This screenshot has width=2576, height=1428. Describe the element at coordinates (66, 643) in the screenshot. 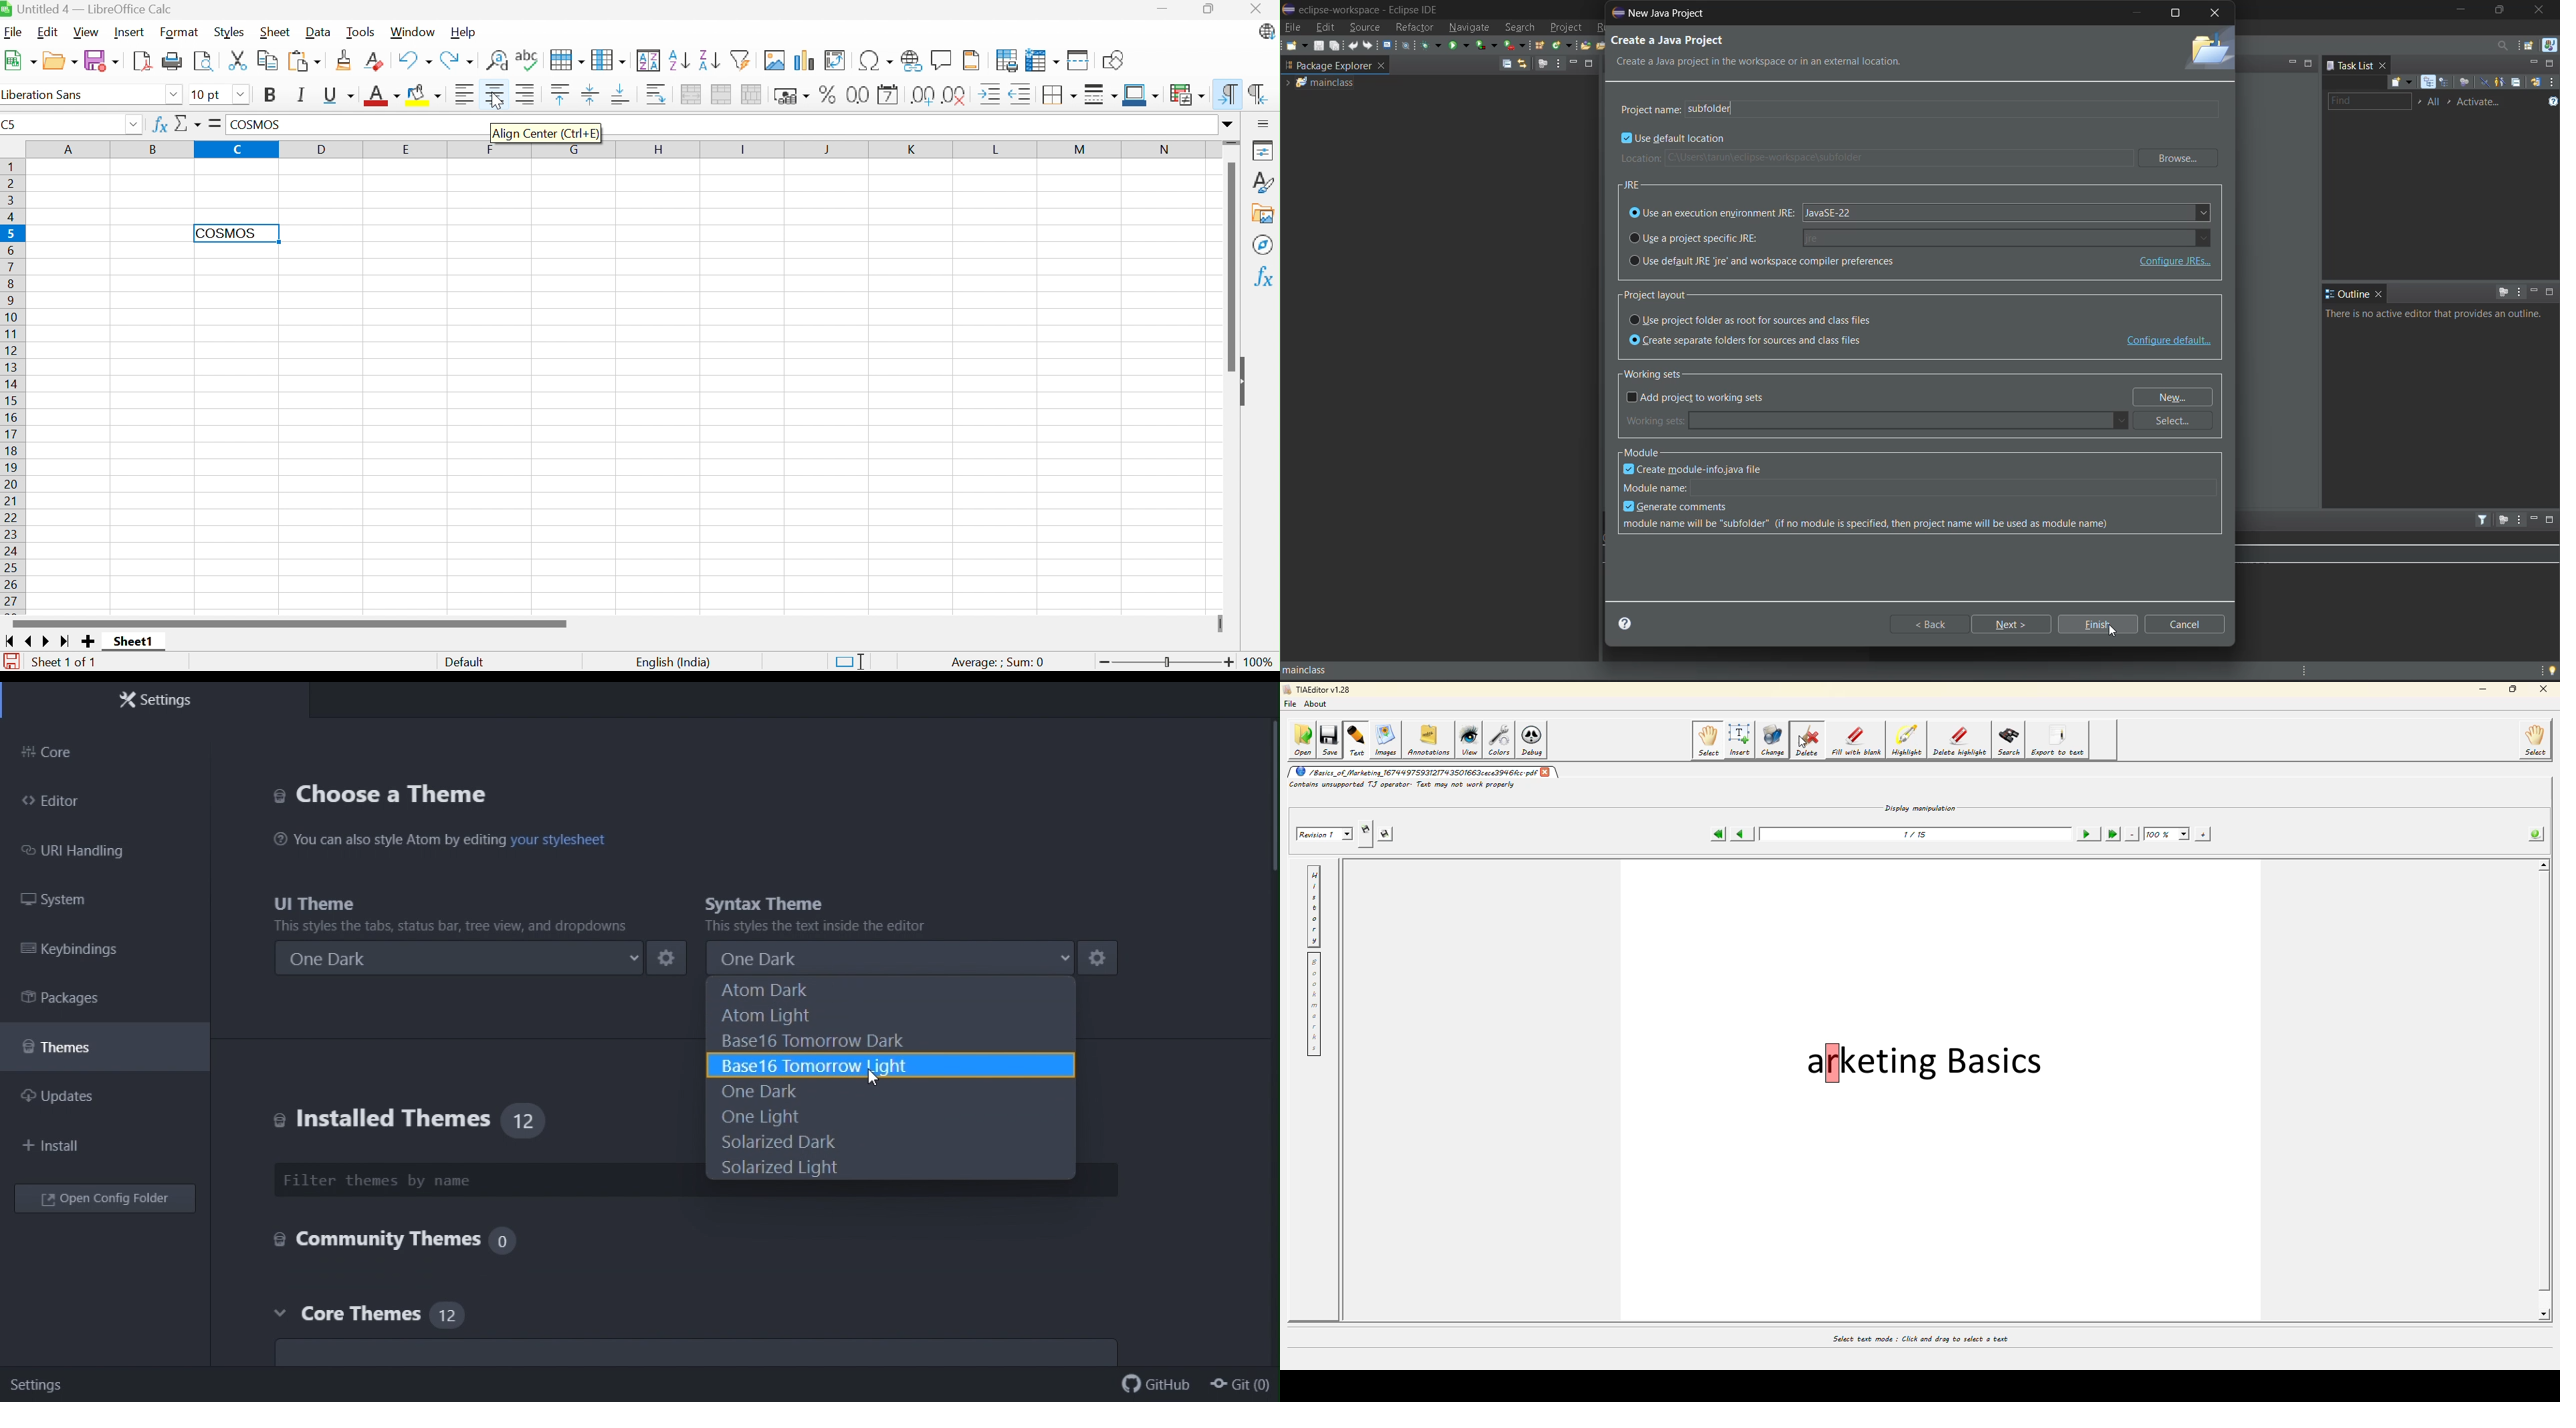

I see `Scroll To last sheet` at that location.